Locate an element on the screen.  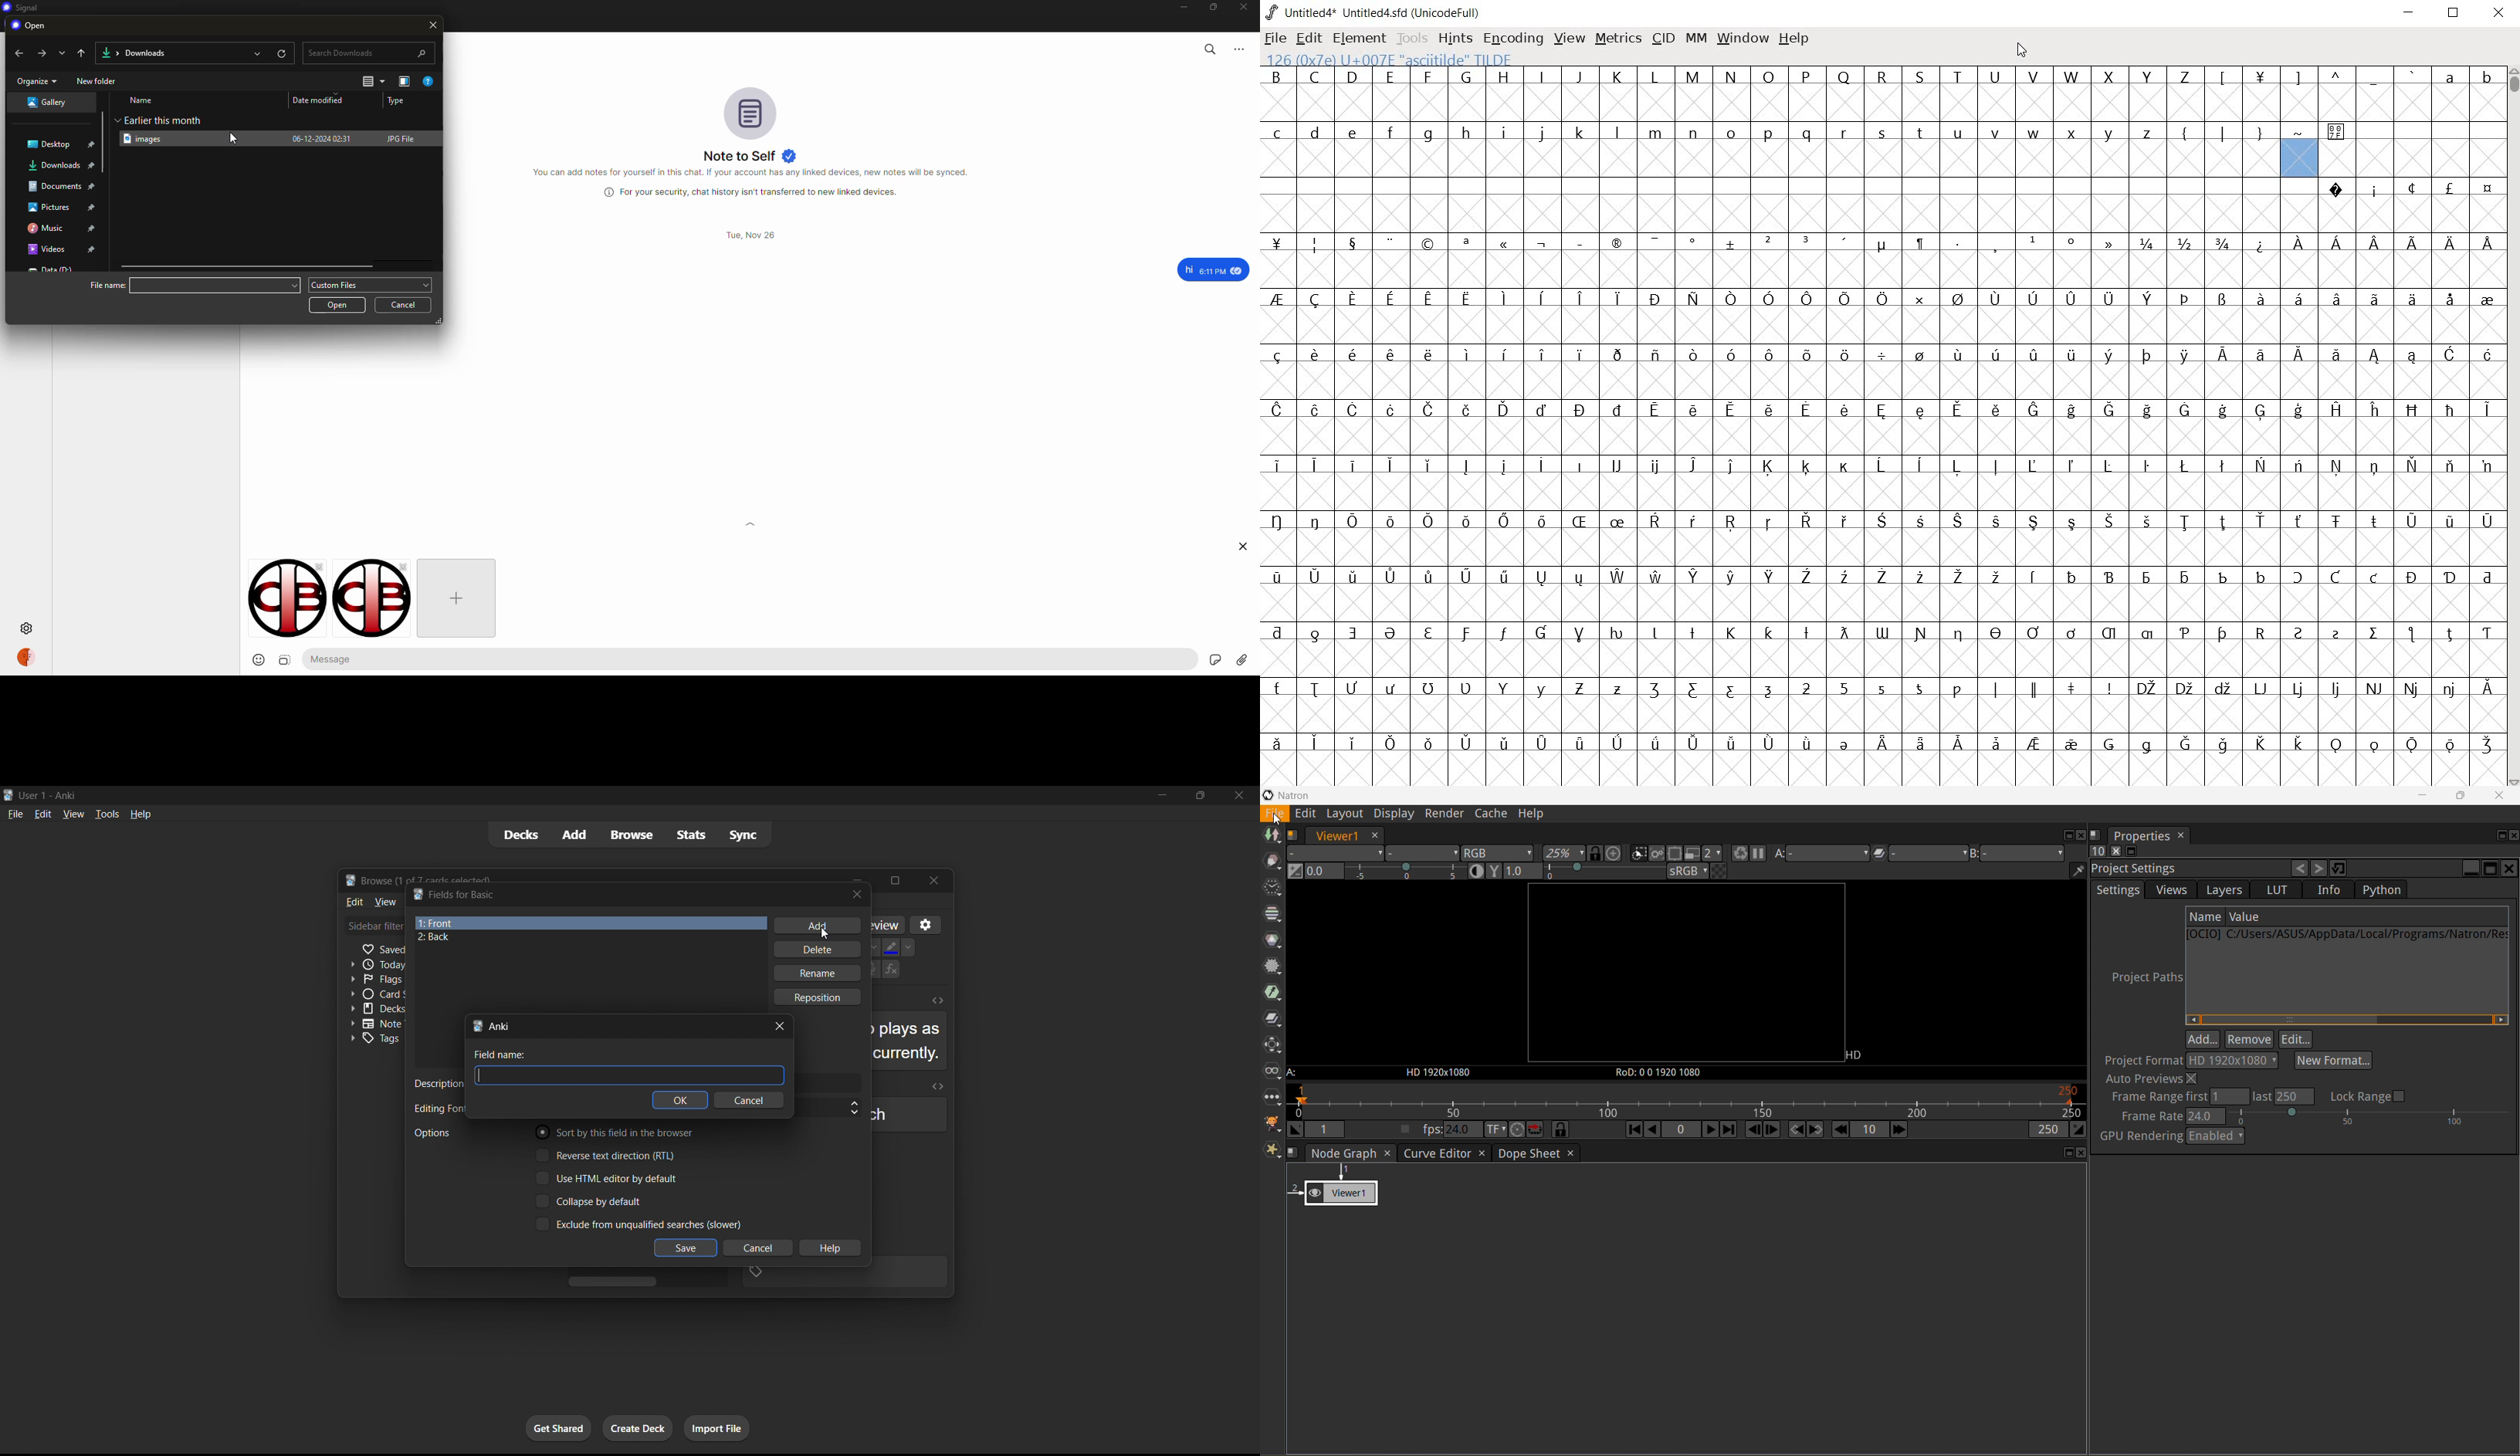
Flags is located at coordinates (372, 979).